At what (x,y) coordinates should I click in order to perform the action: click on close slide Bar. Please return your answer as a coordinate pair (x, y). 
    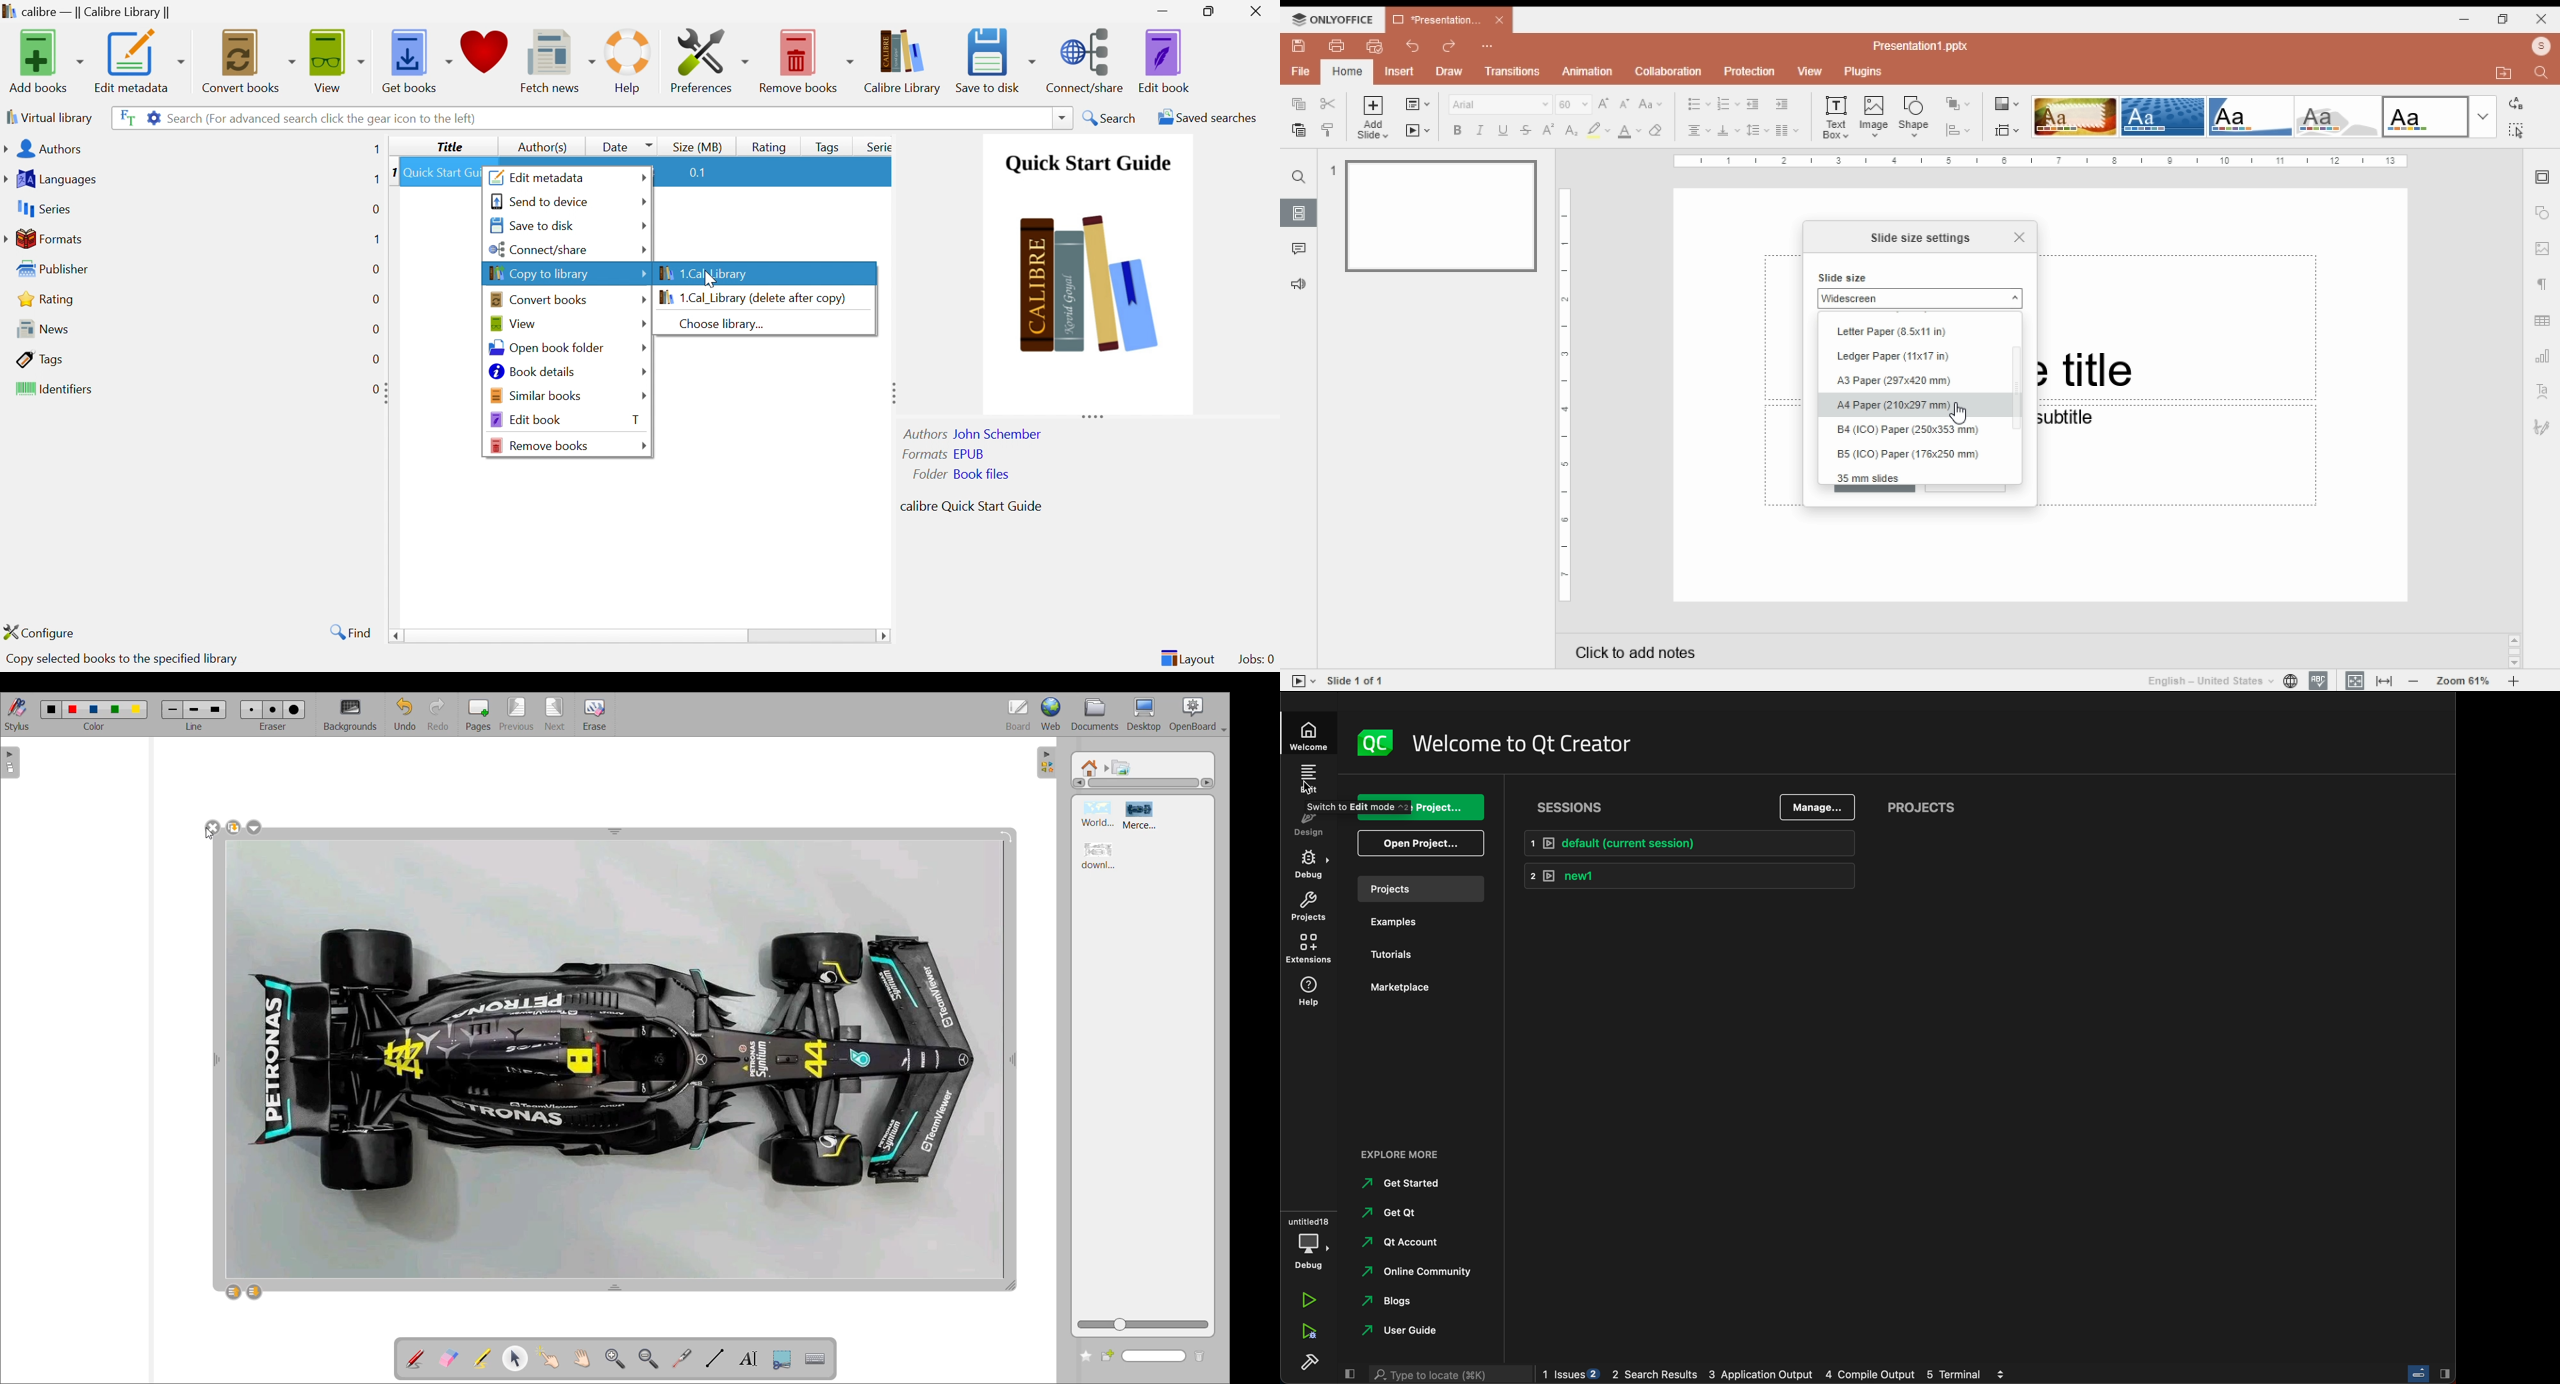
    Looking at the image, I should click on (2429, 1373).